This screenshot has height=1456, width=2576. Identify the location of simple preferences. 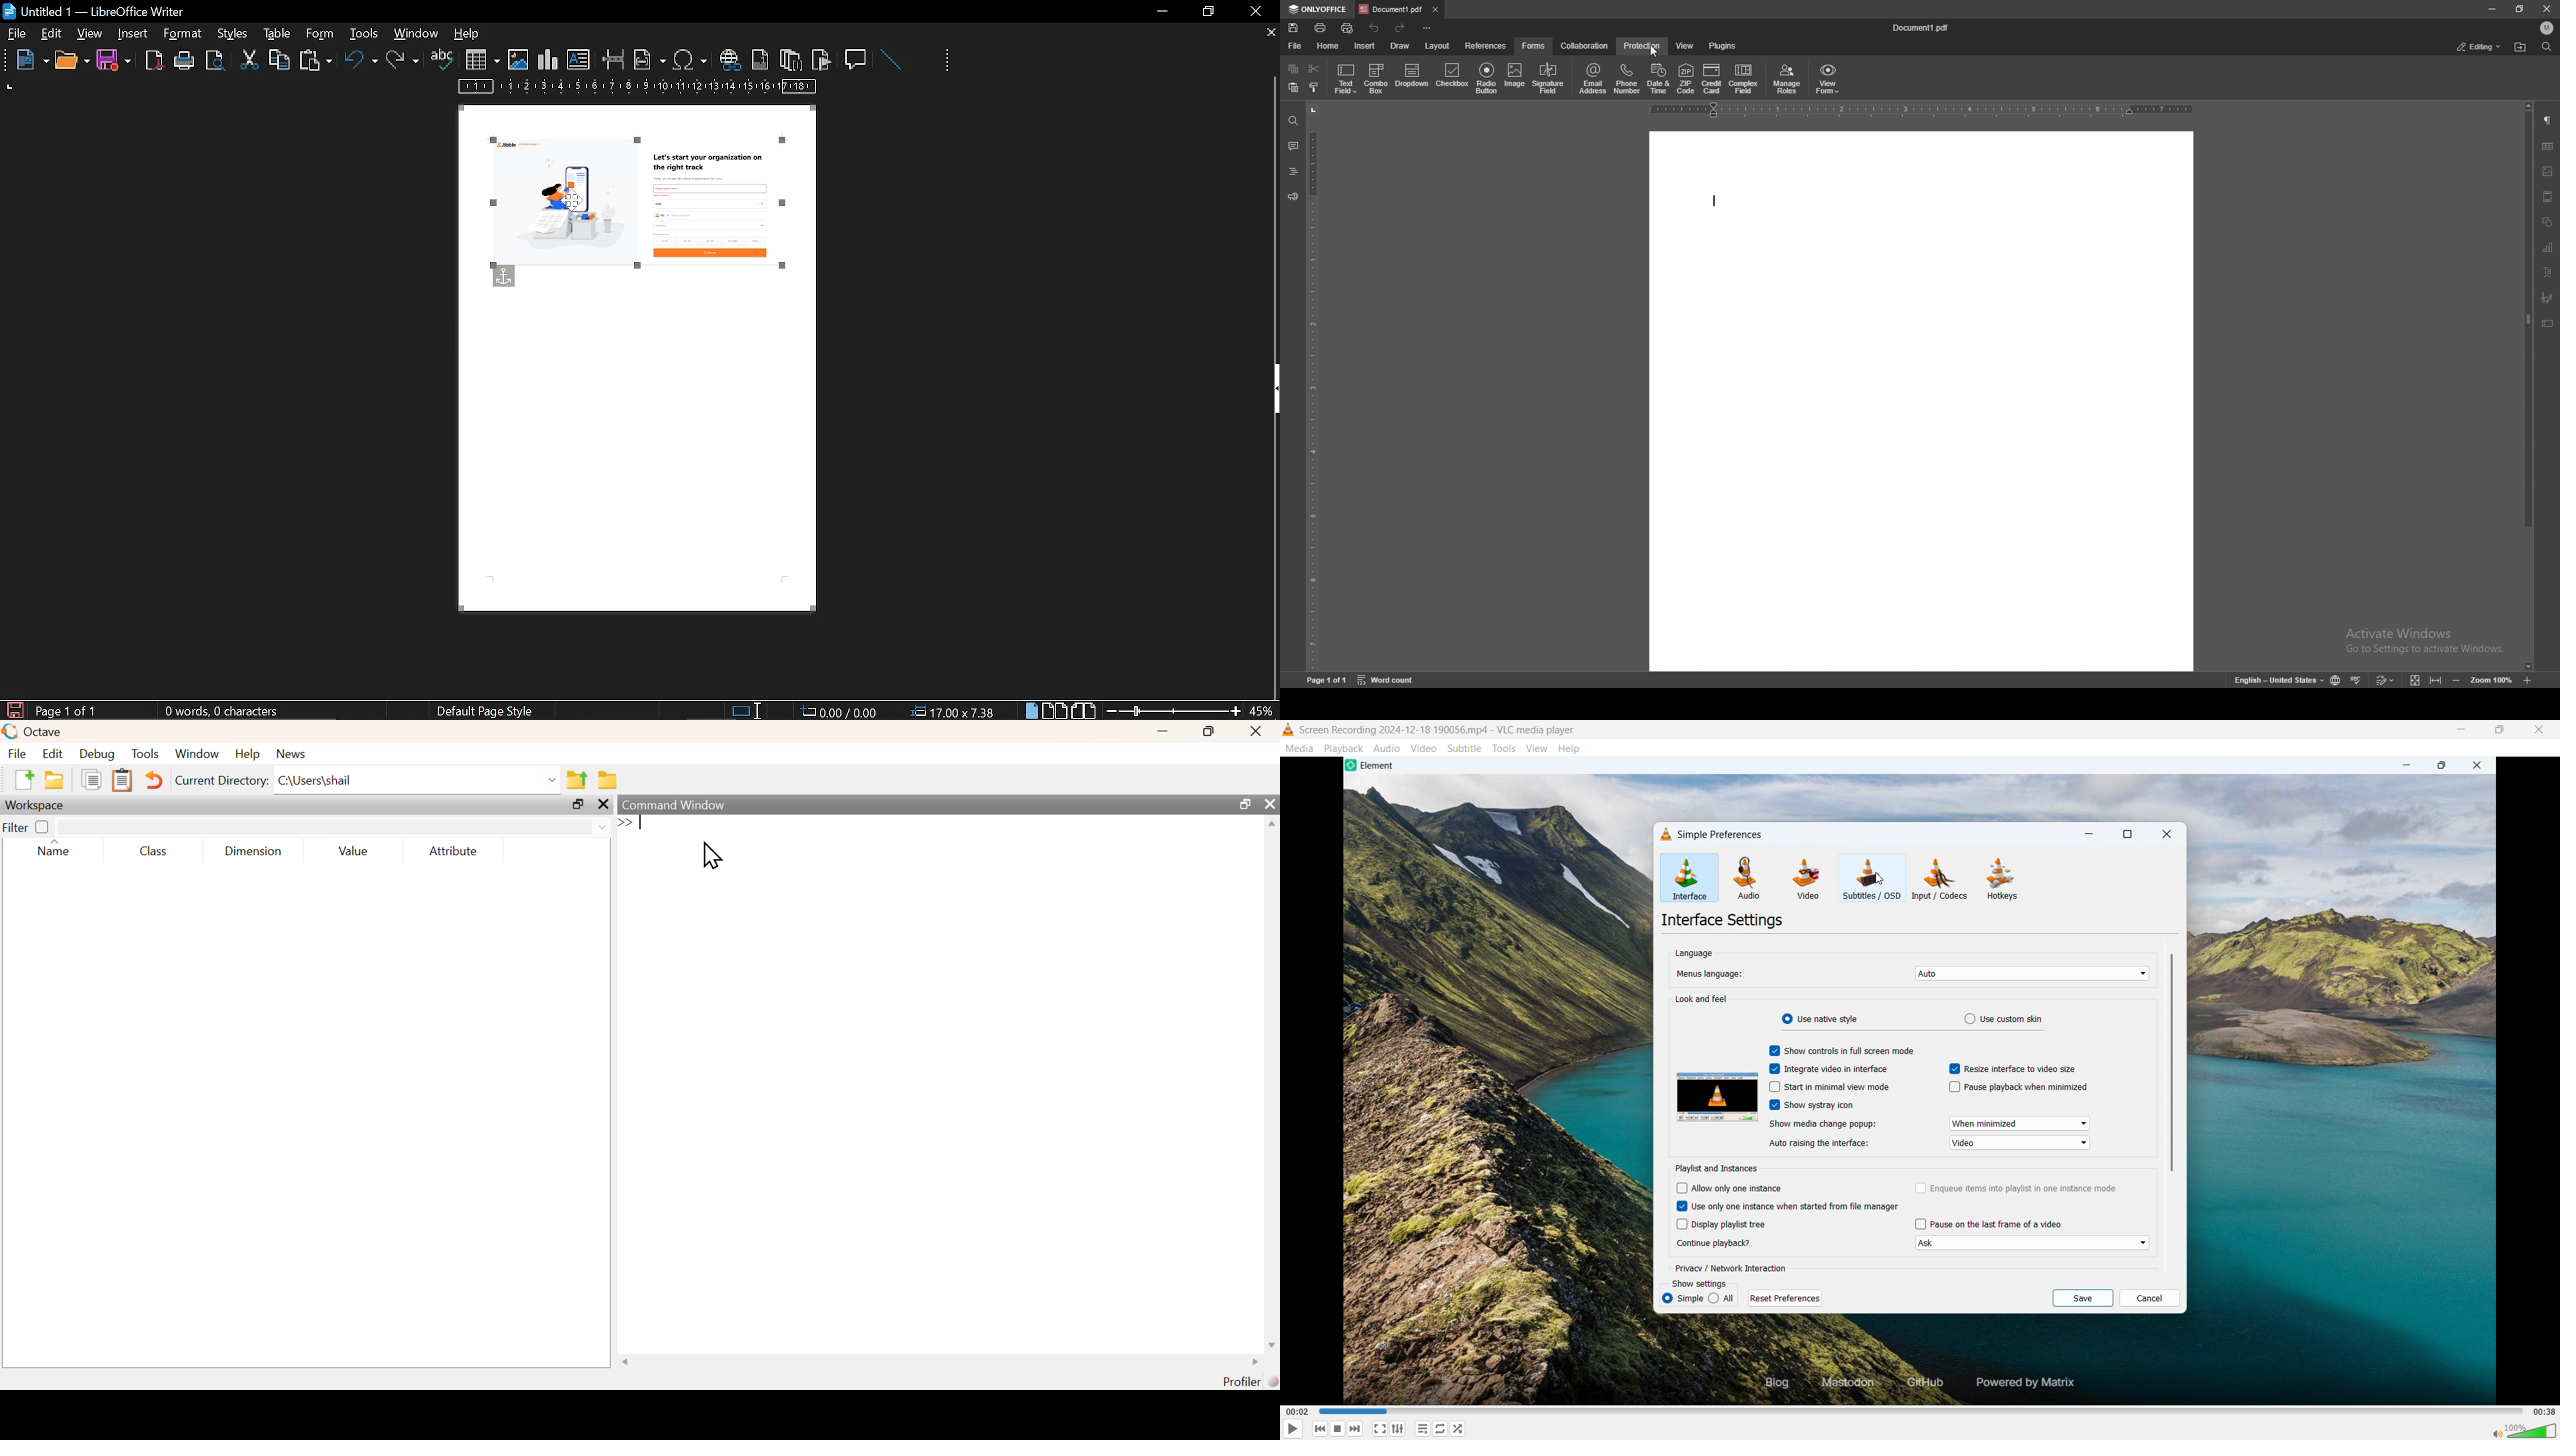
(1723, 834).